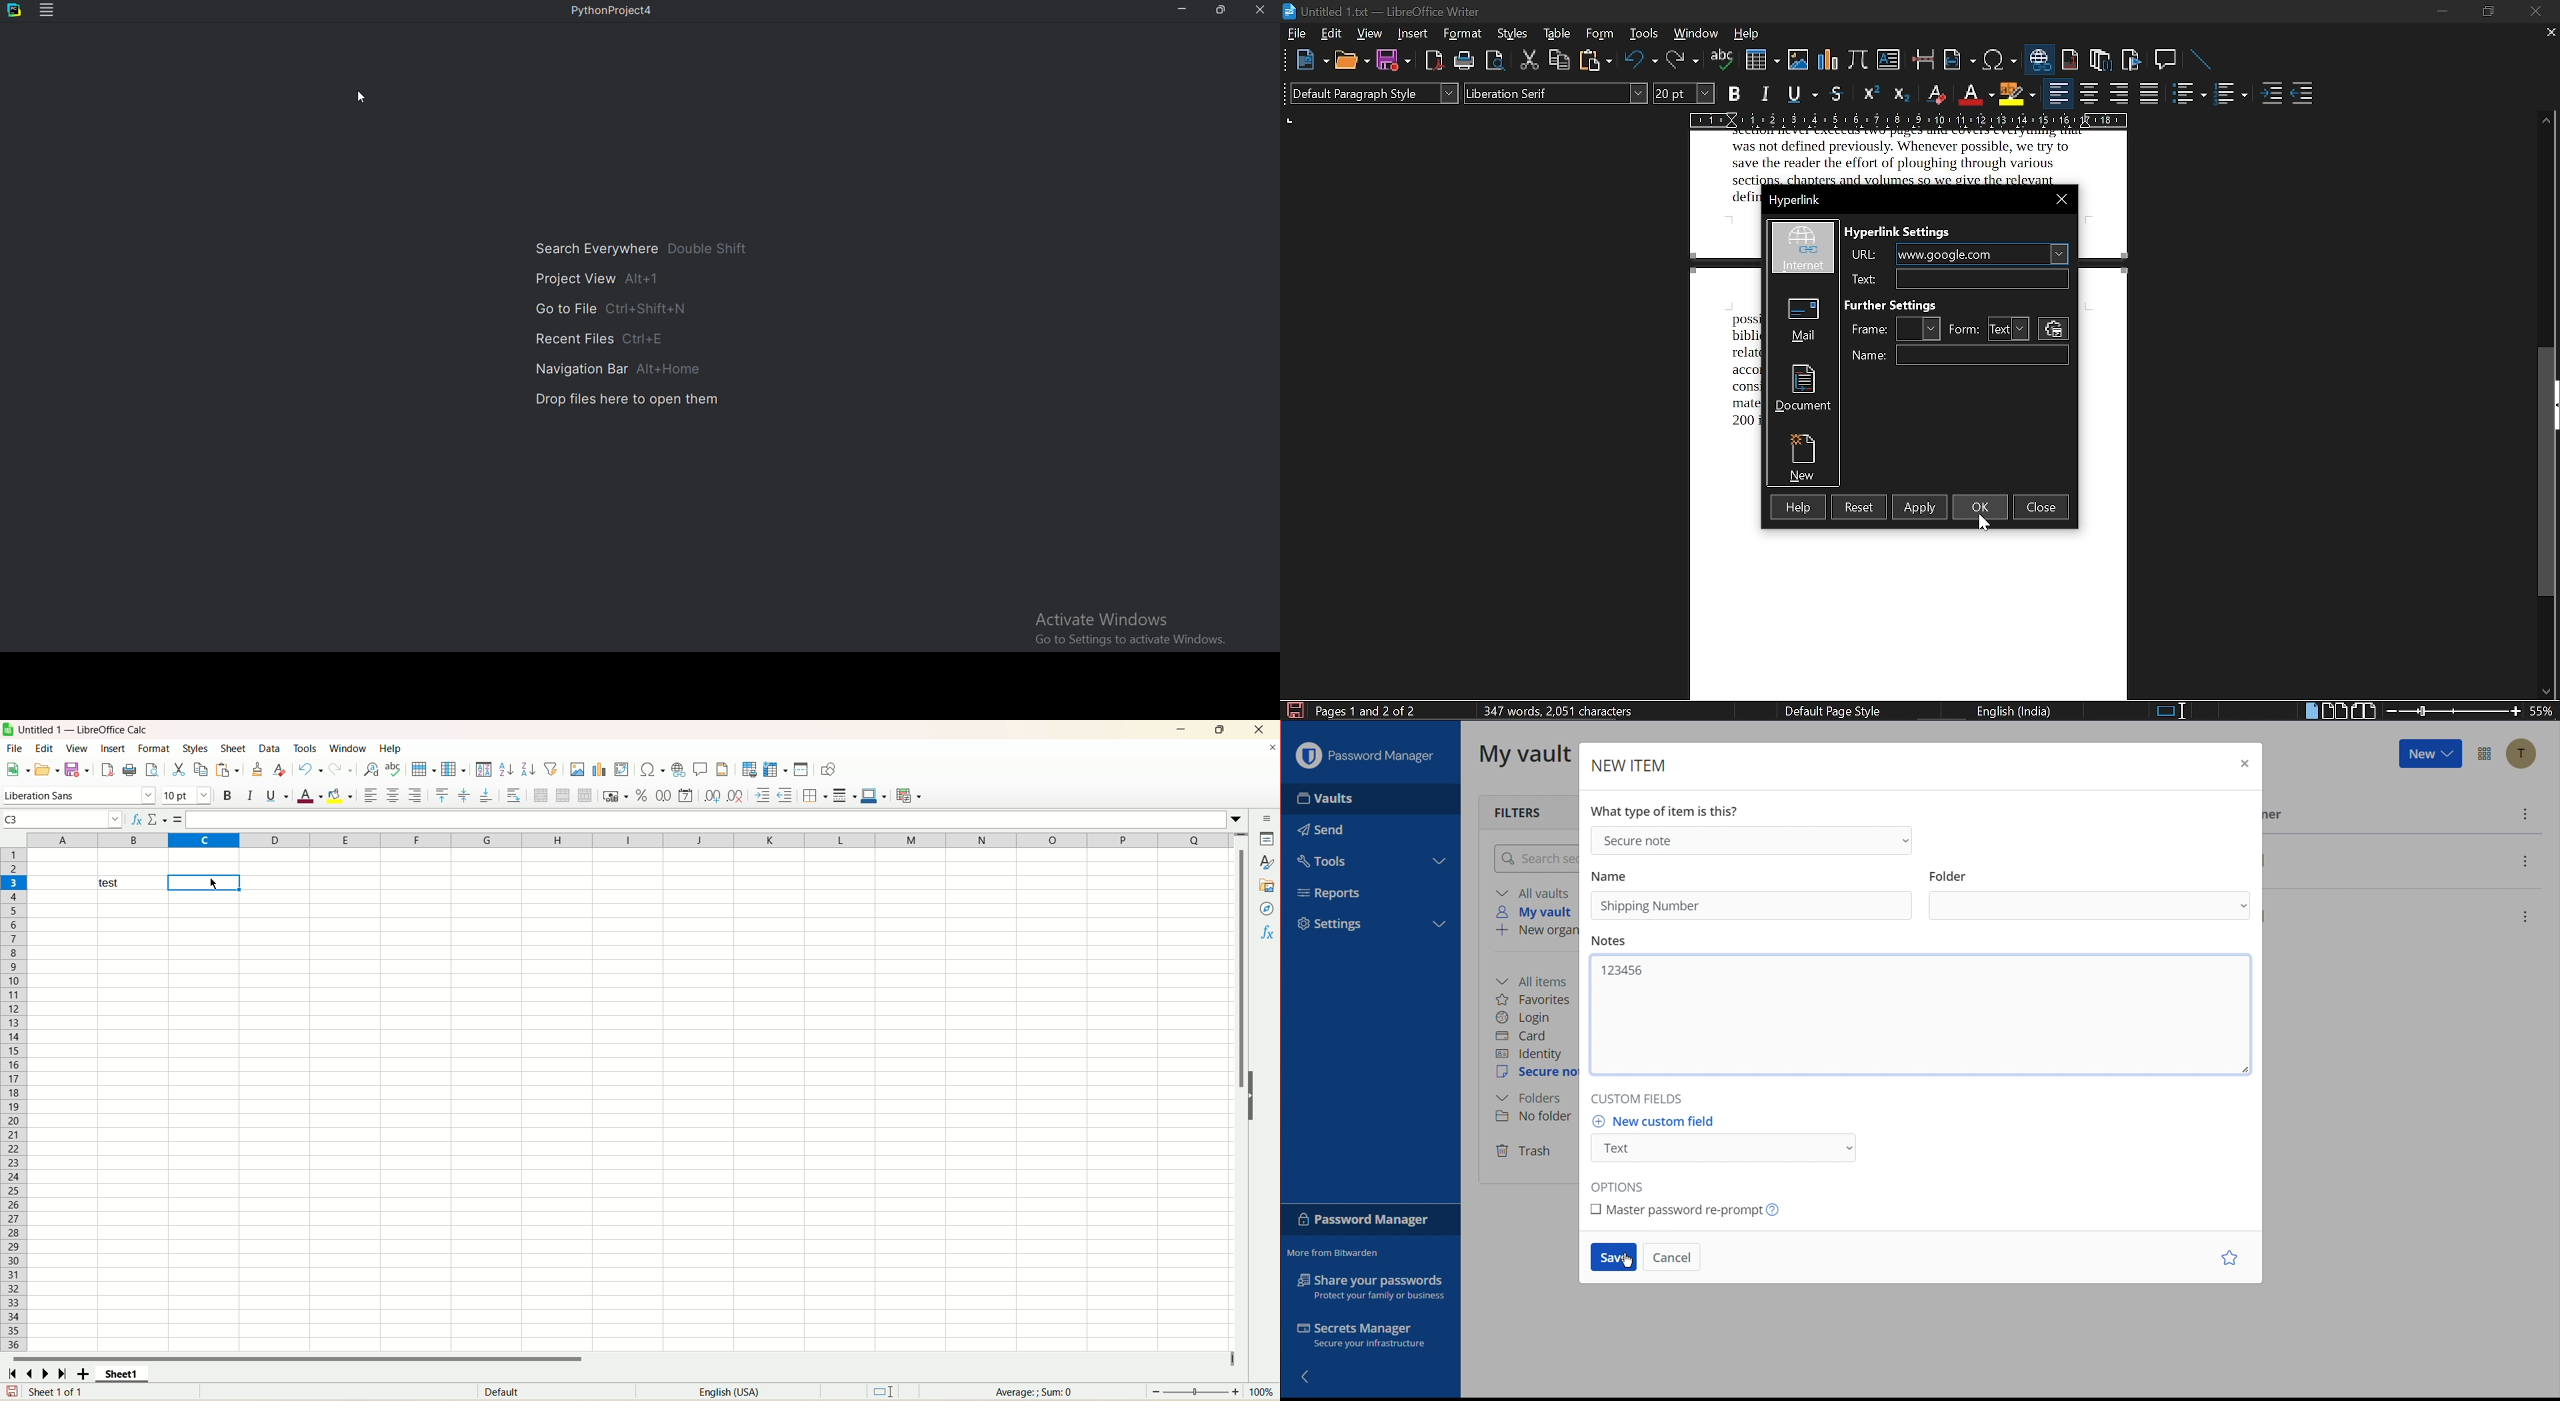 This screenshot has height=1428, width=2576. I want to click on insert page break, so click(1923, 61).